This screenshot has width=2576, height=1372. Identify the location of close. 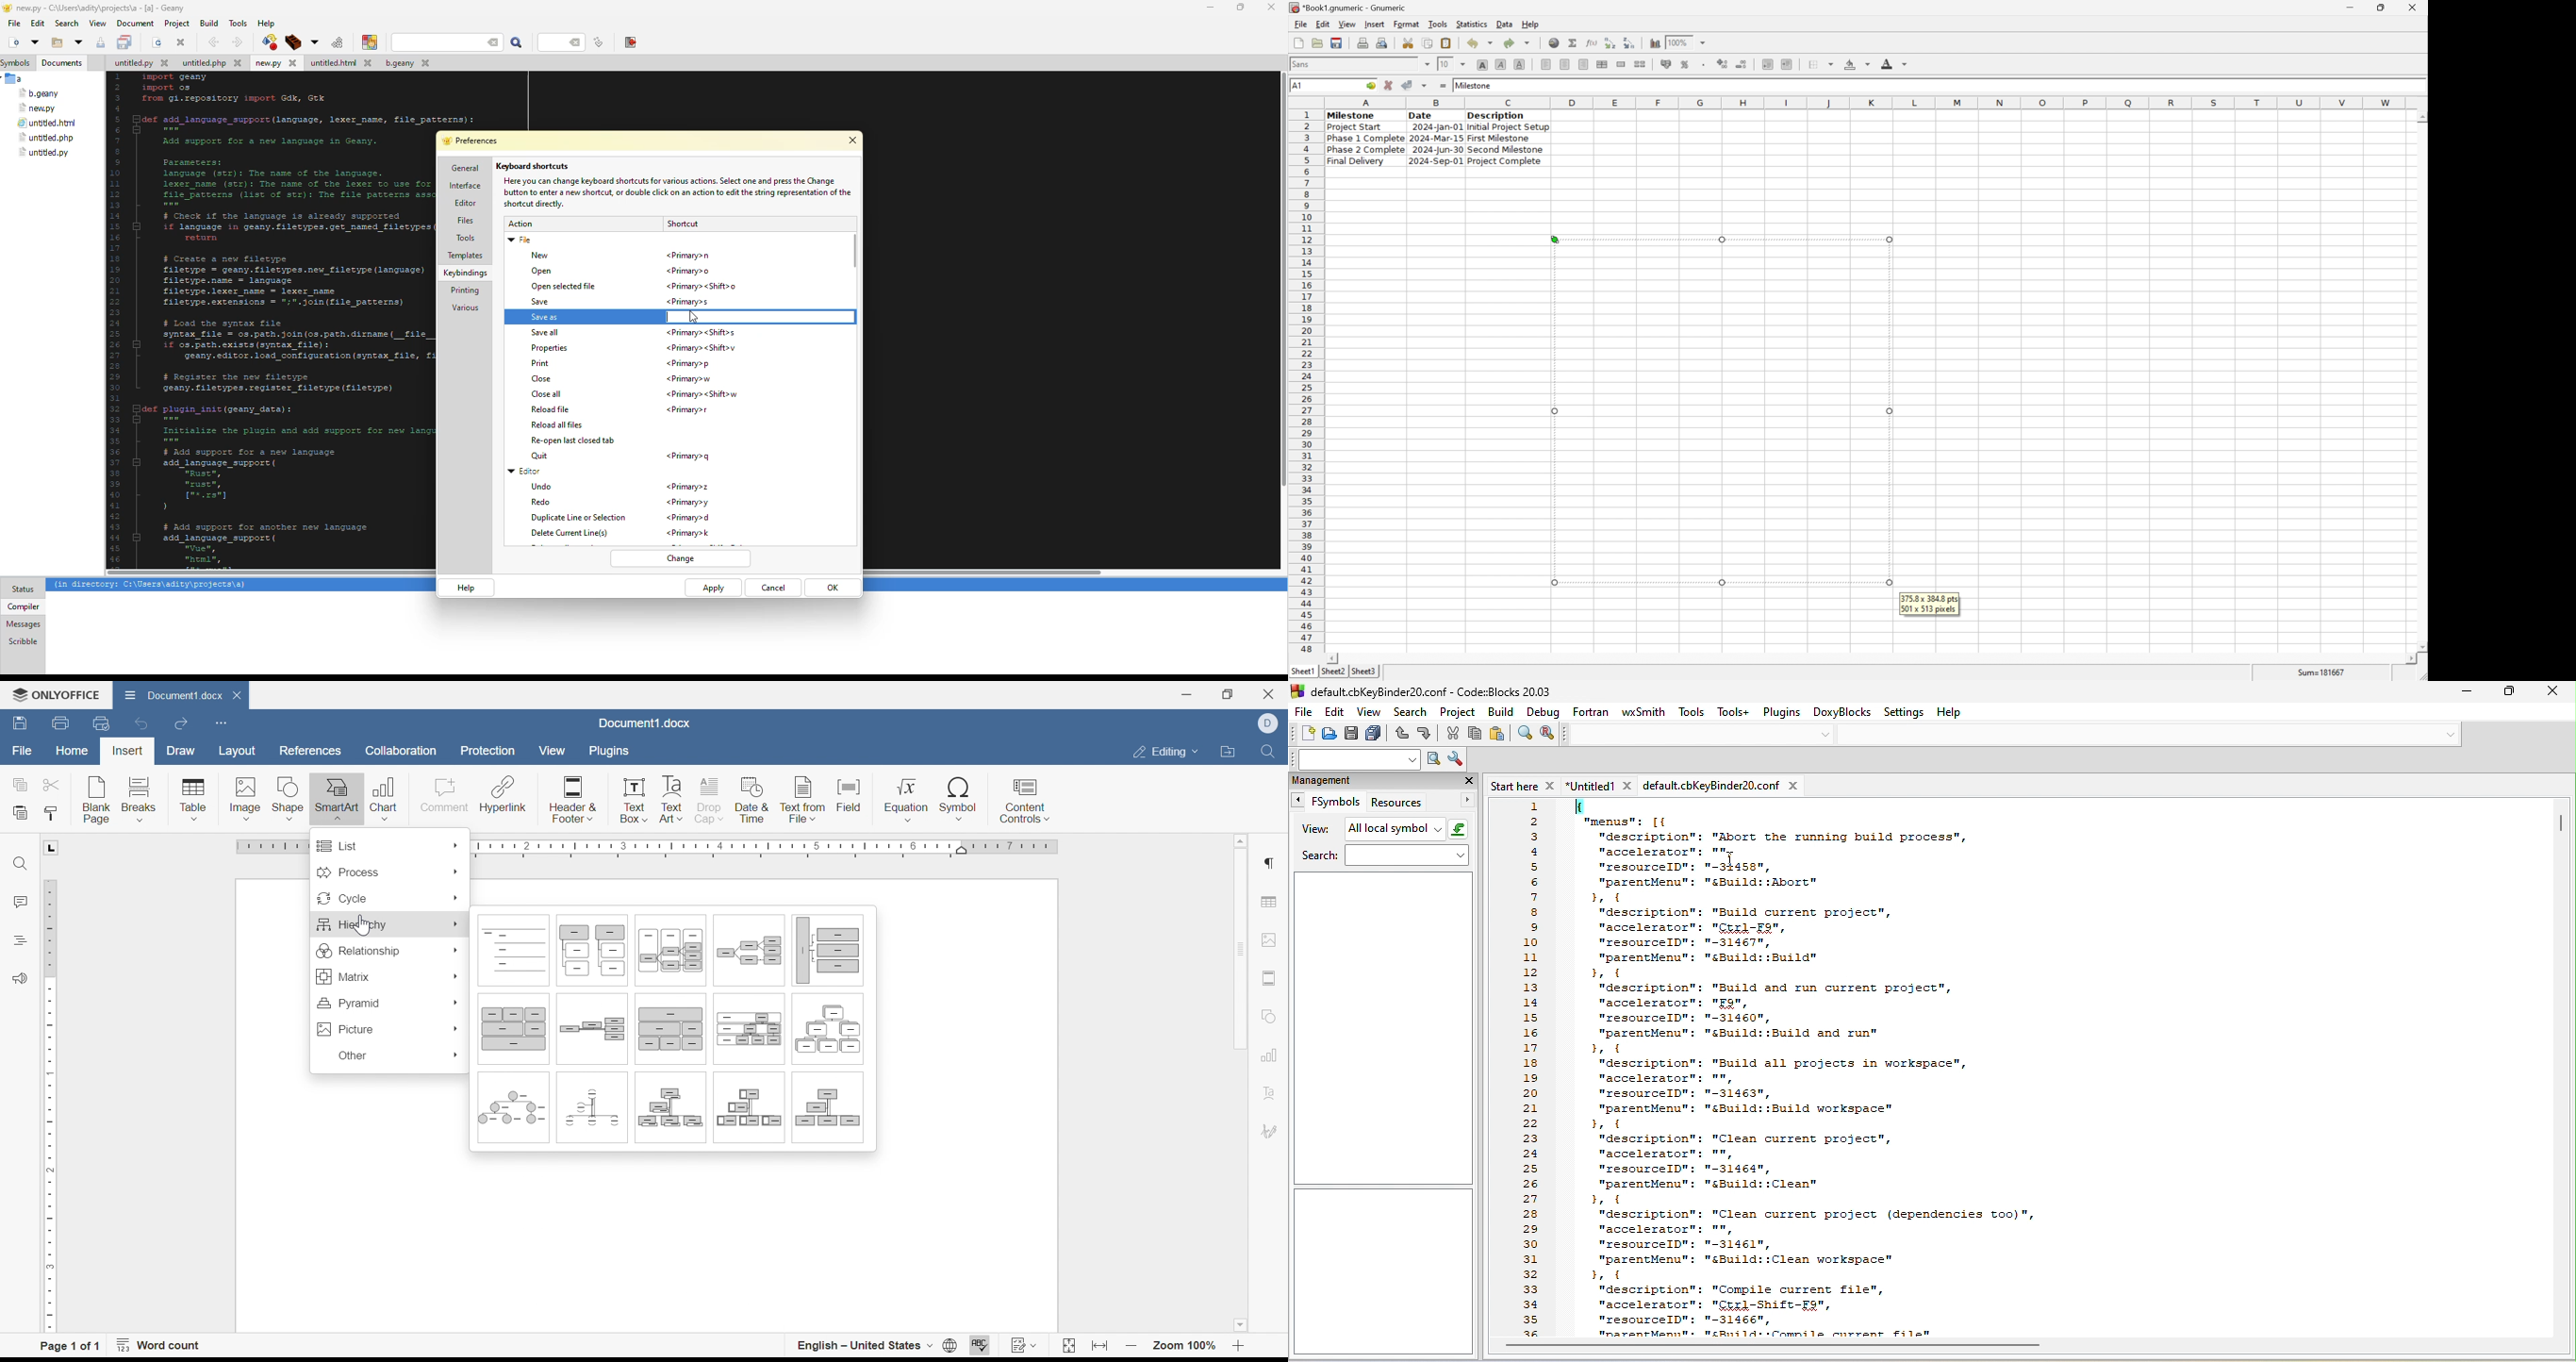
(2555, 693).